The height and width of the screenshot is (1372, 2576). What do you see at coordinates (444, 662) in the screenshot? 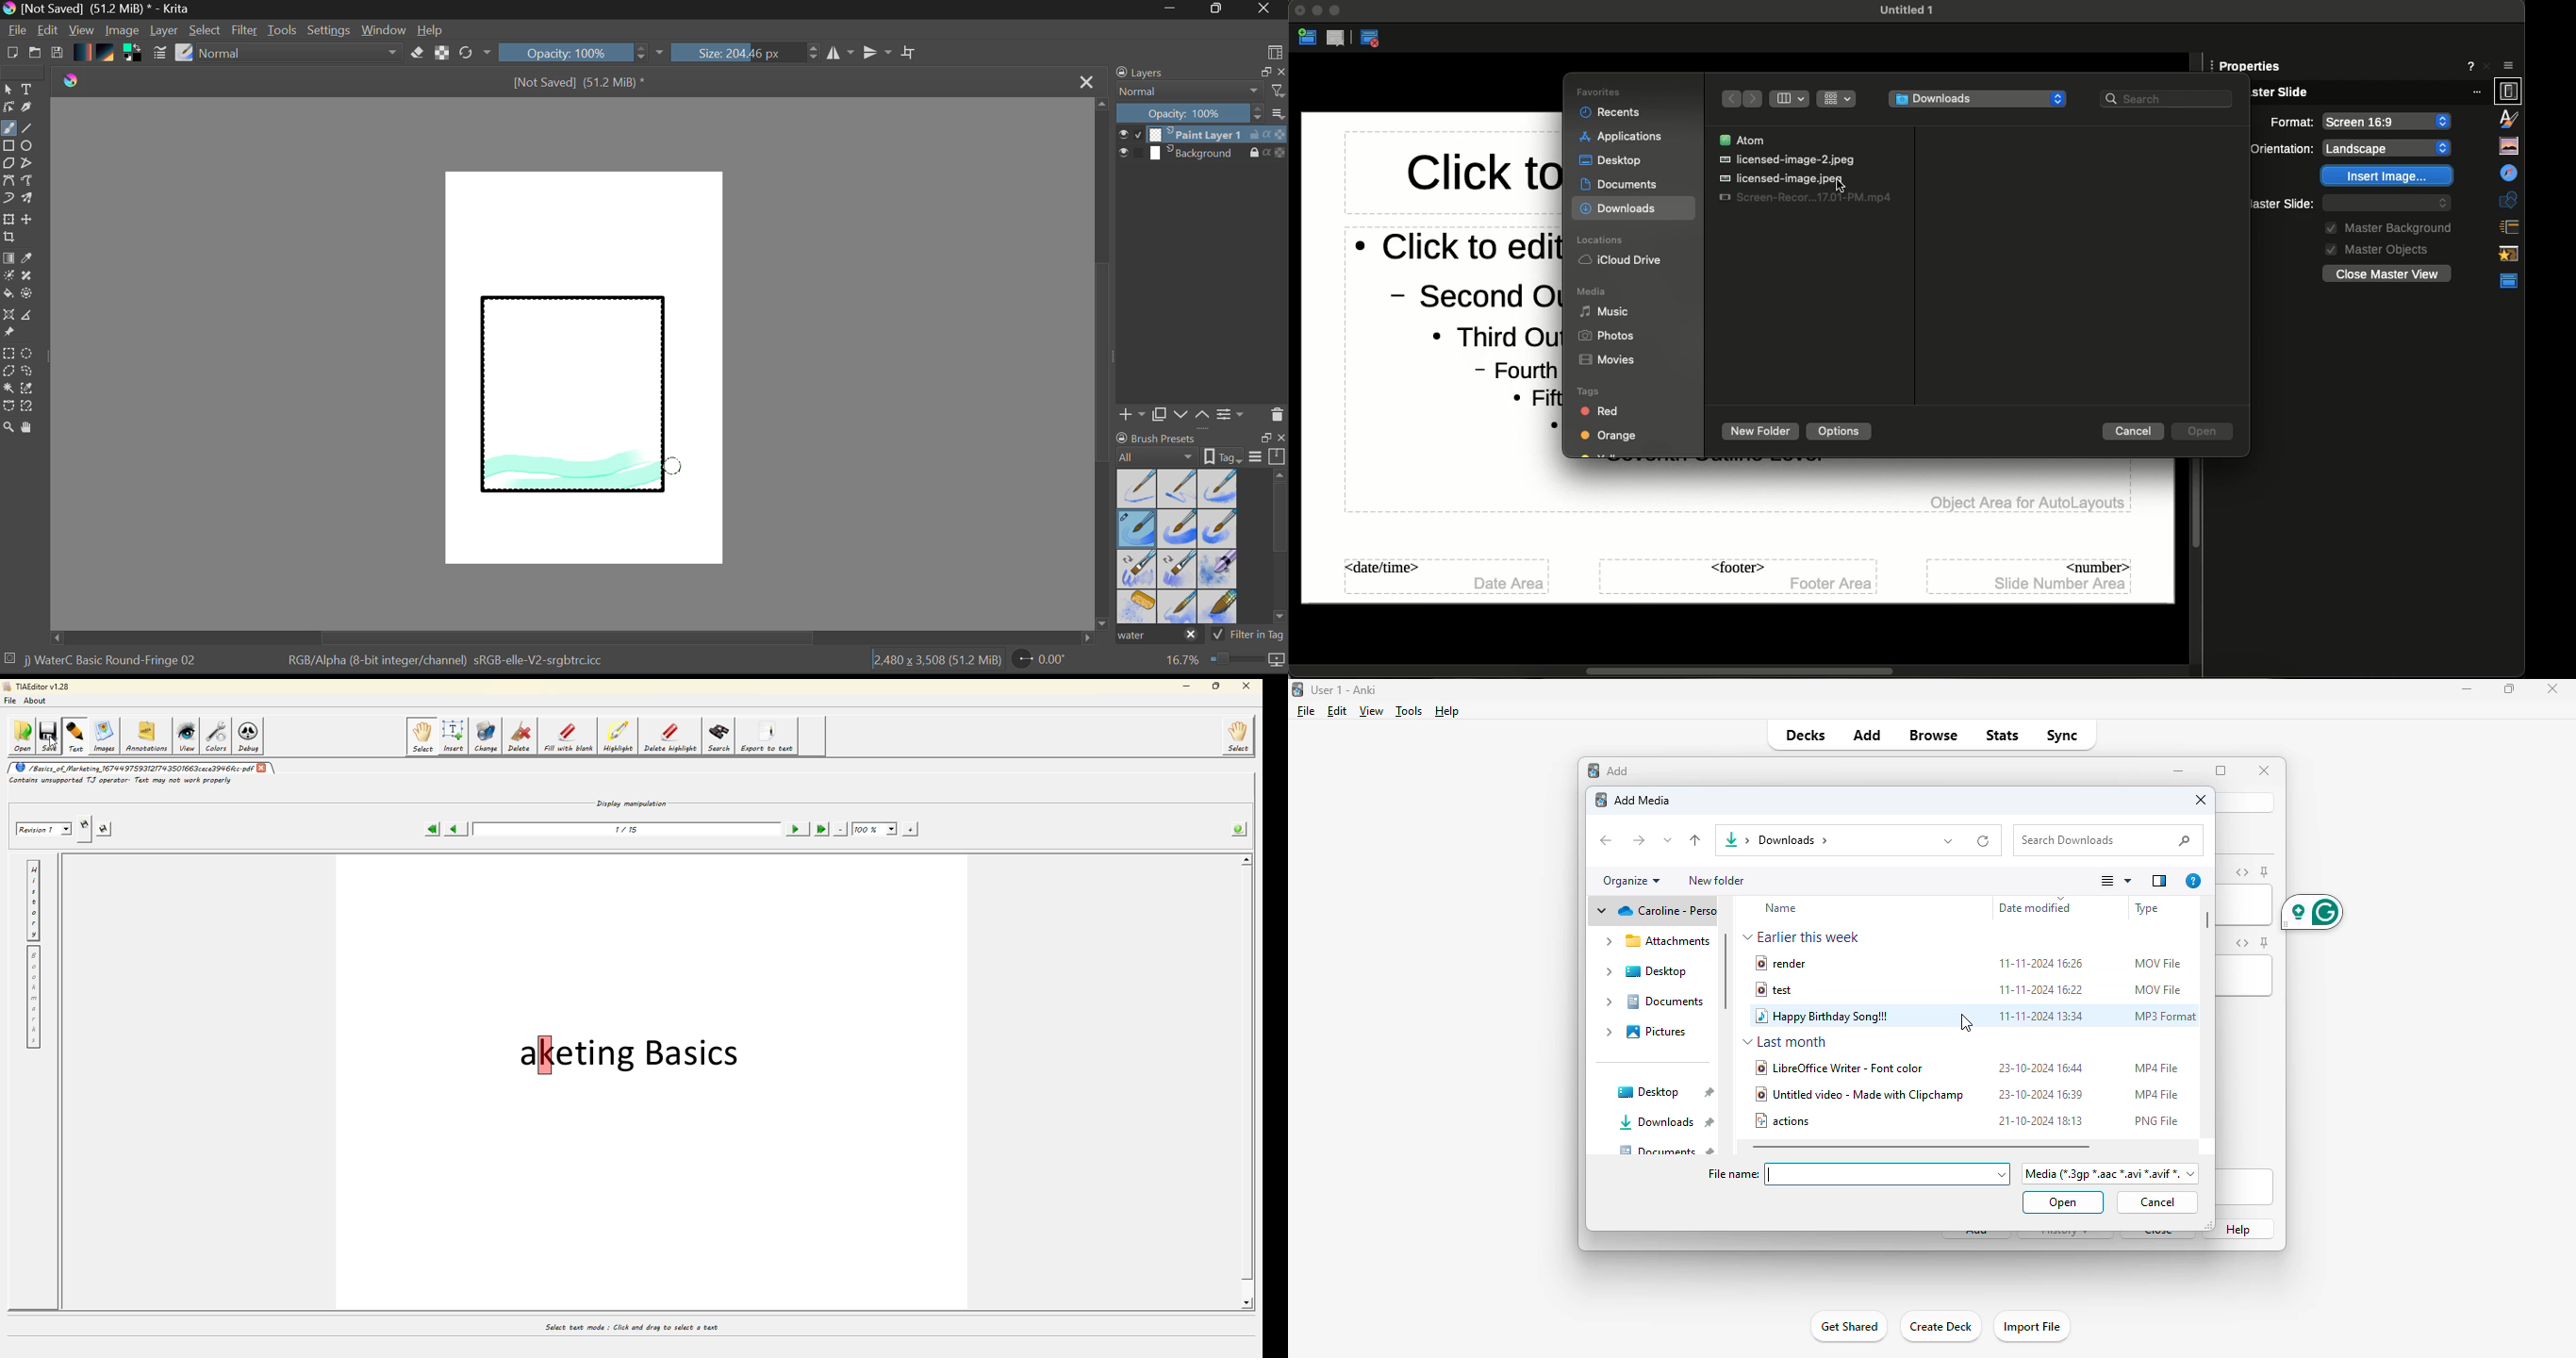
I see `Color Information` at bounding box center [444, 662].